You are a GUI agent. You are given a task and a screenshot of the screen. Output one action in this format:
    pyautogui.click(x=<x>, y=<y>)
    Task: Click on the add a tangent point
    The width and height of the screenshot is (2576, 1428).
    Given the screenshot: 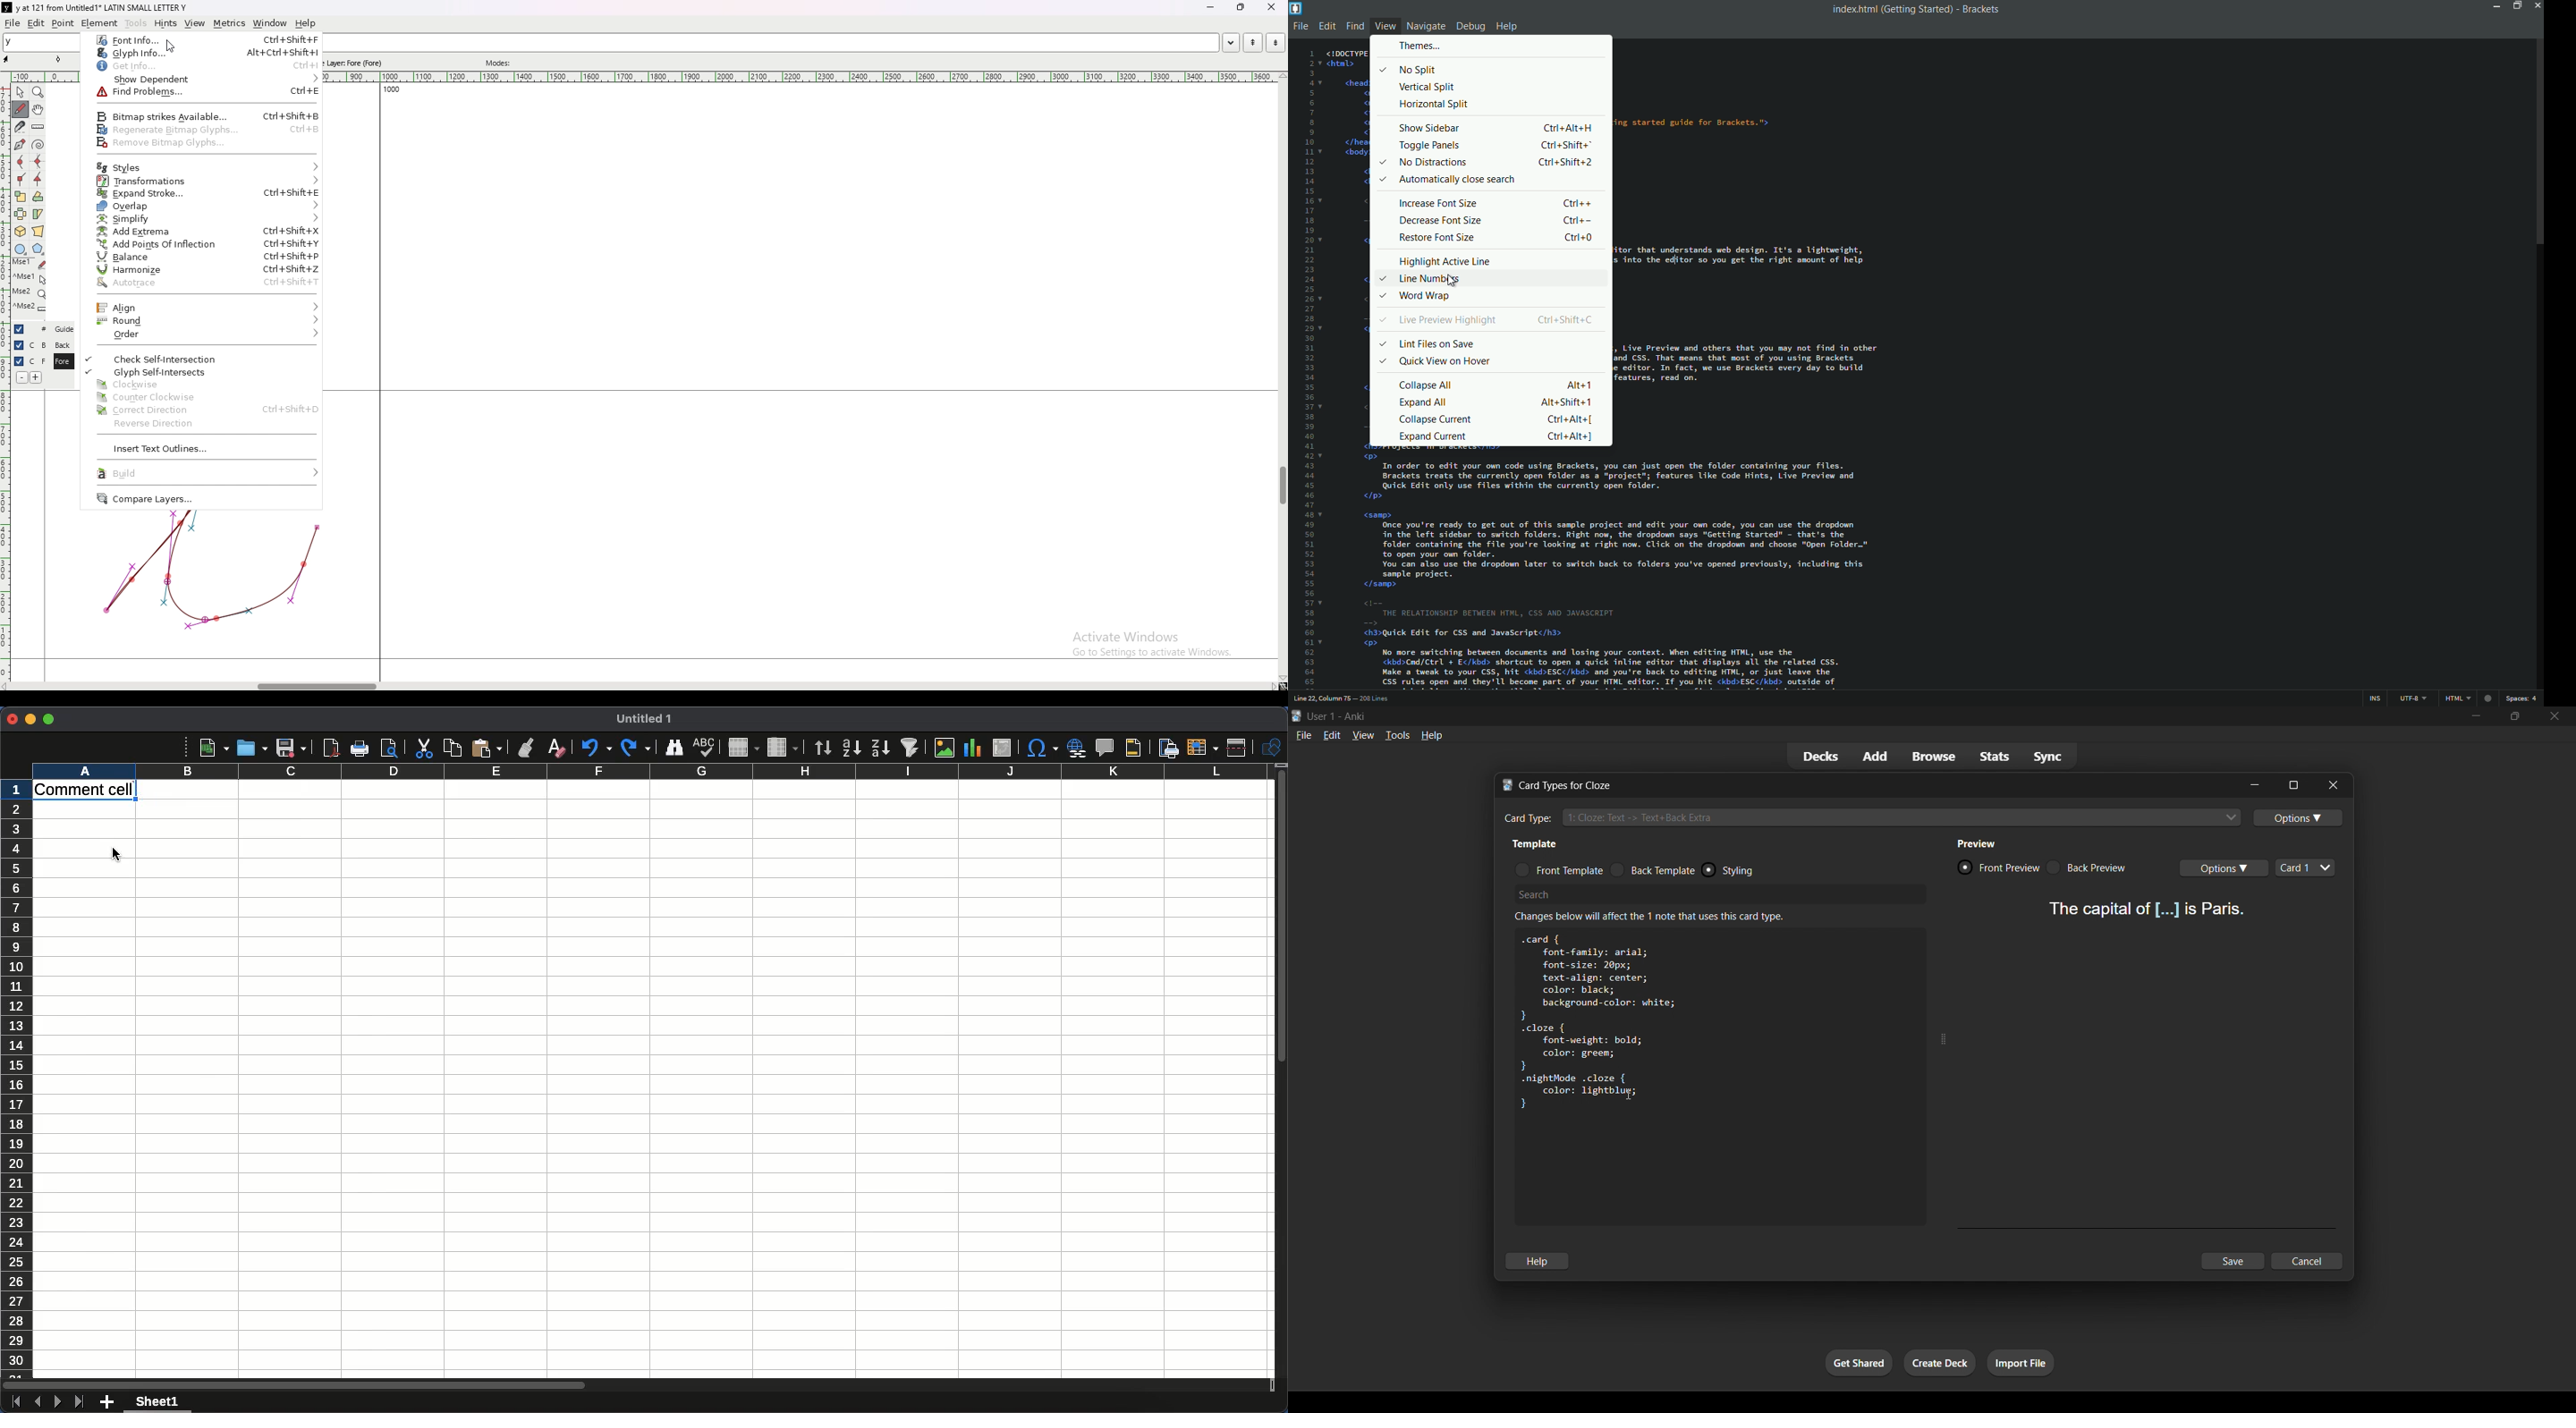 What is the action you would take?
    pyautogui.click(x=38, y=180)
    